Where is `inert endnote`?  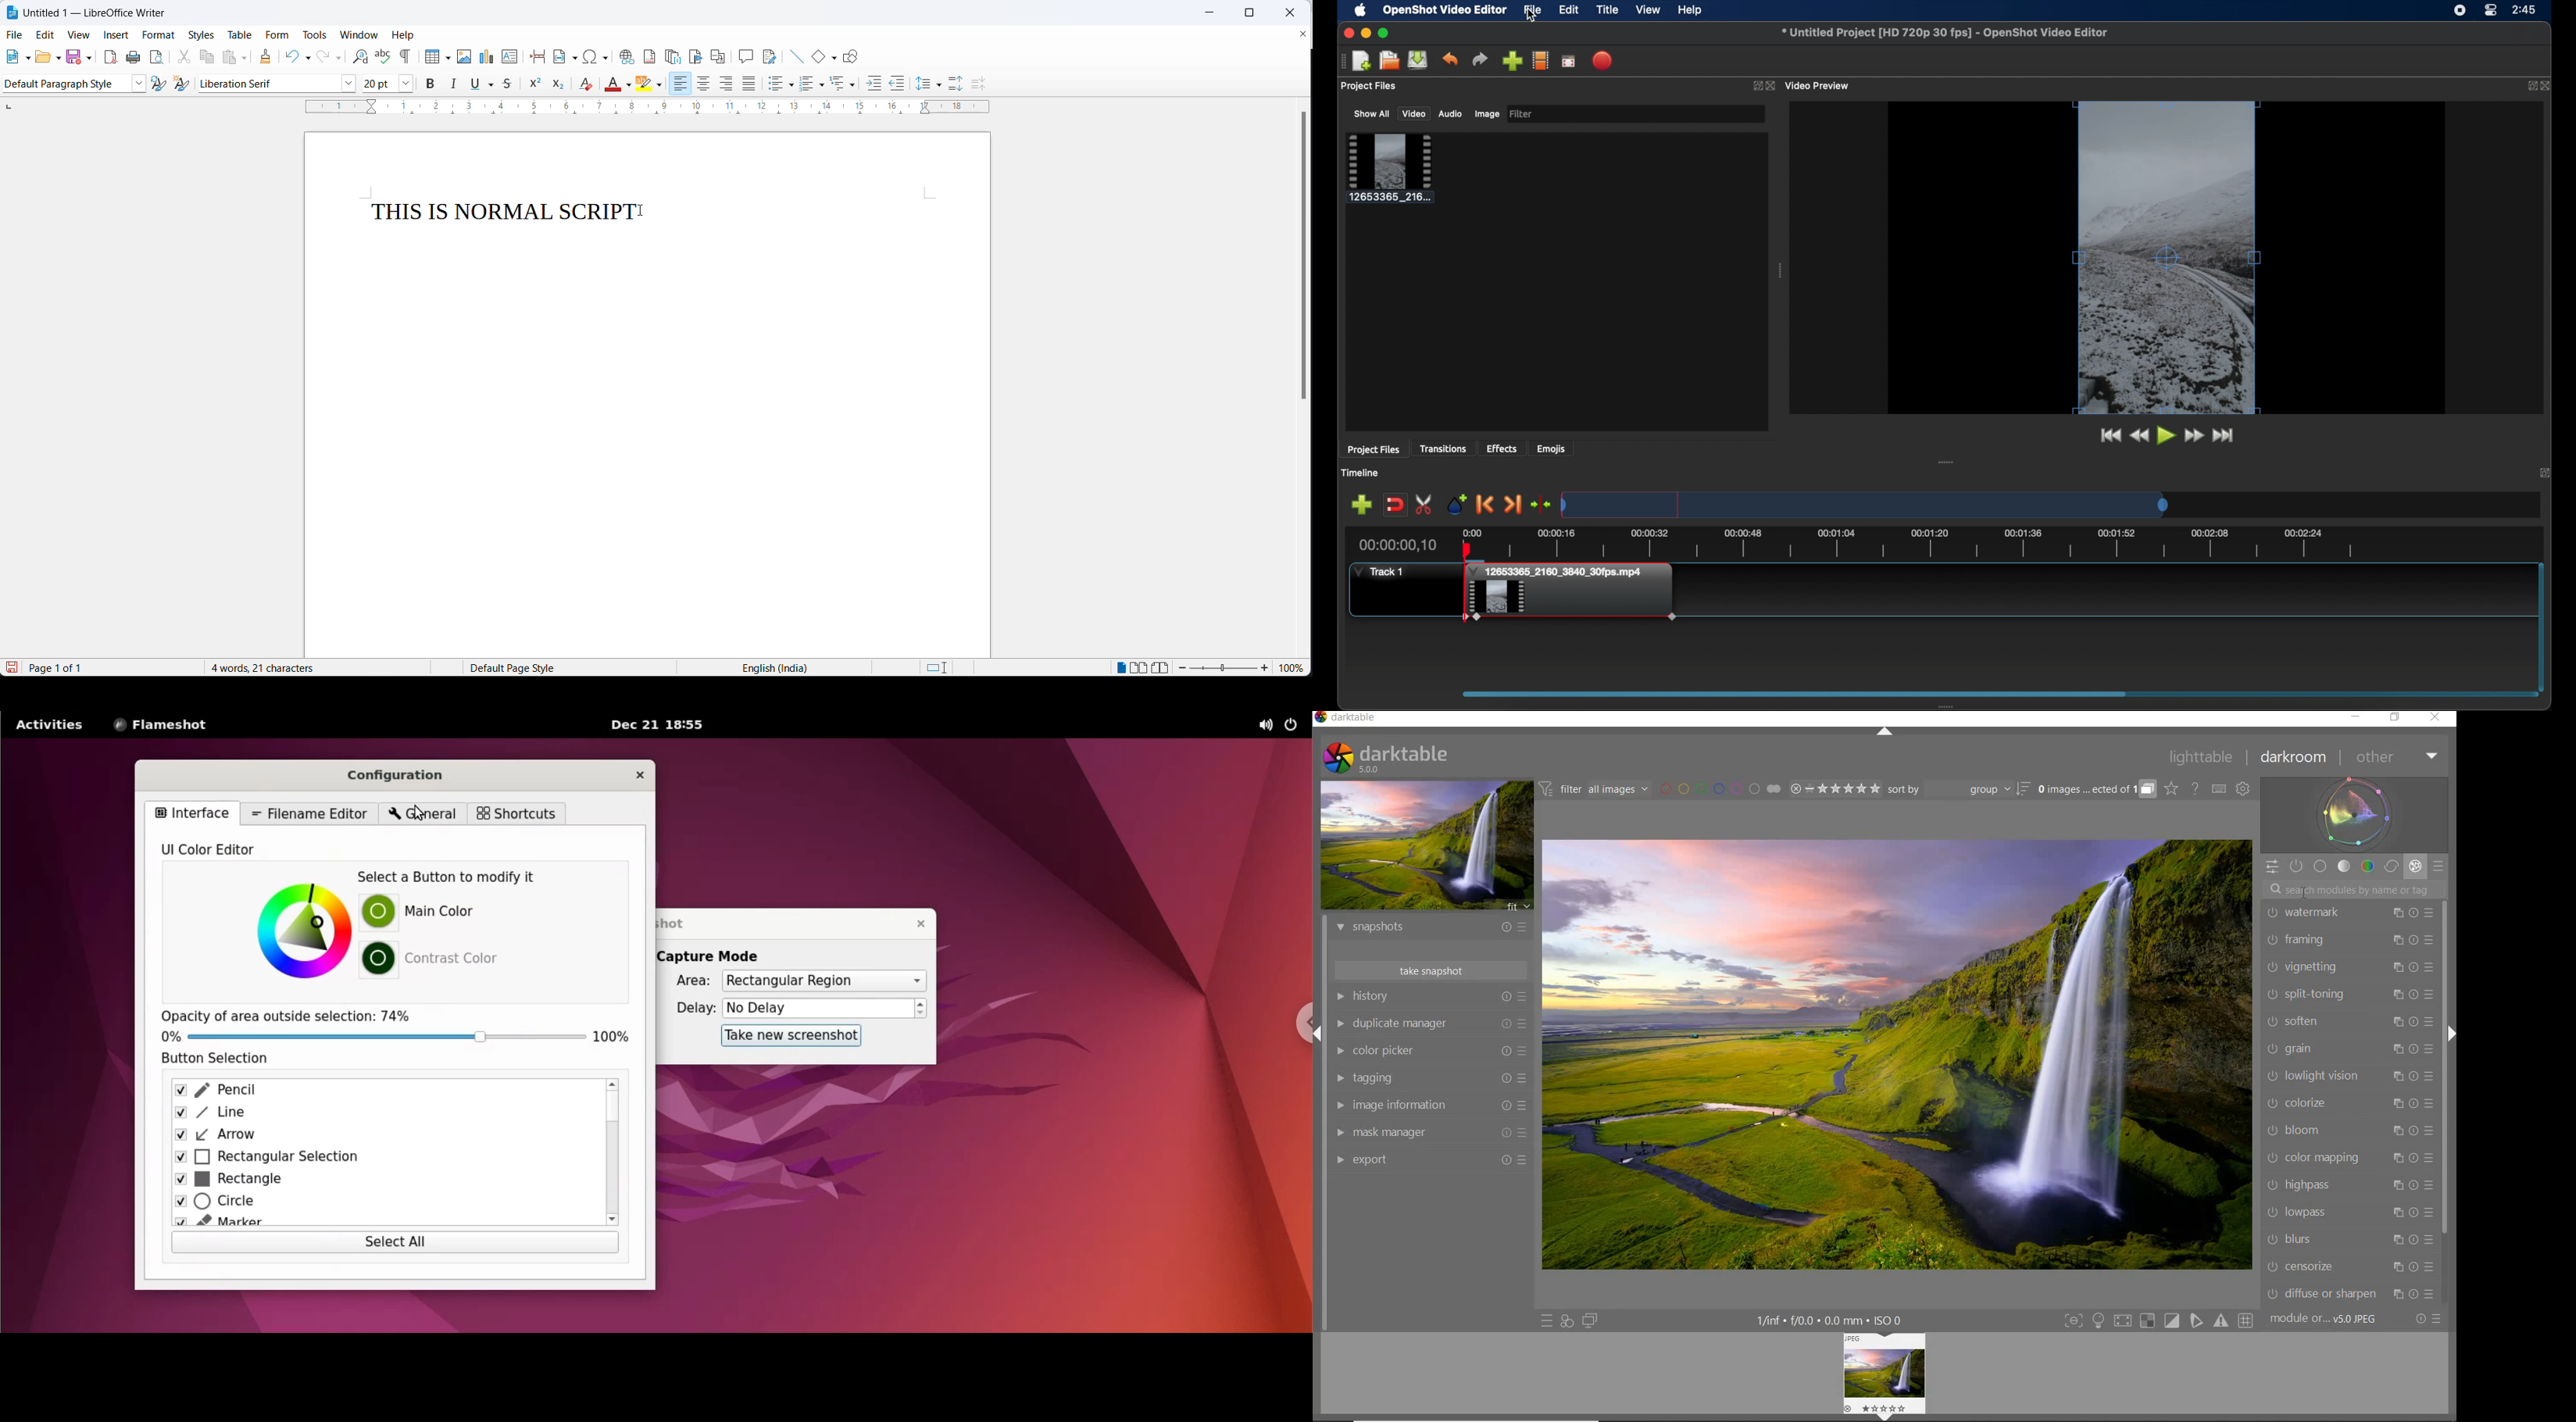
inert endnote is located at coordinates (676, 56).